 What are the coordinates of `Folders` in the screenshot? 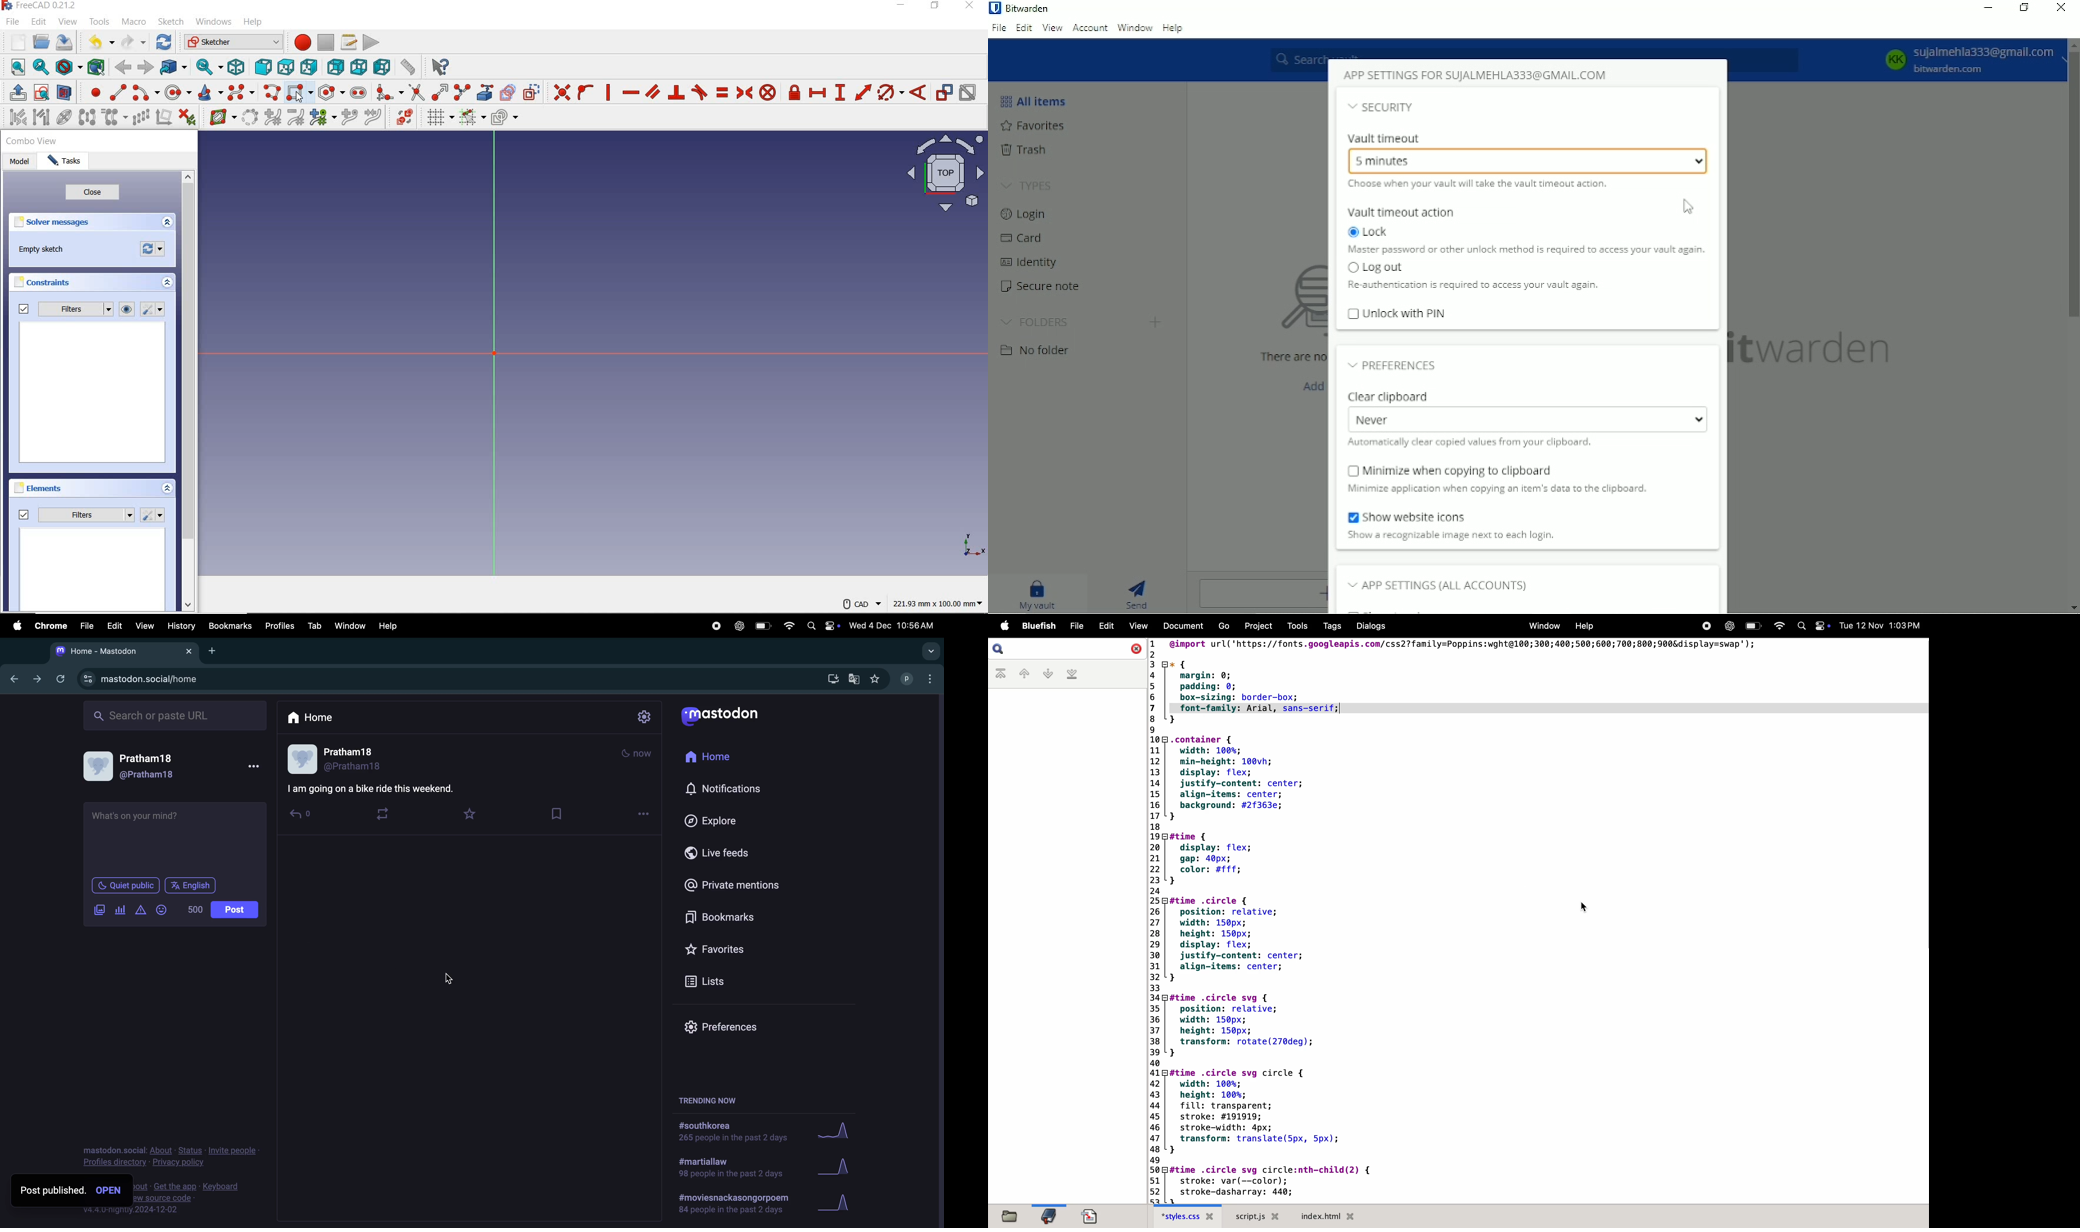 It's located at (1035, 322).